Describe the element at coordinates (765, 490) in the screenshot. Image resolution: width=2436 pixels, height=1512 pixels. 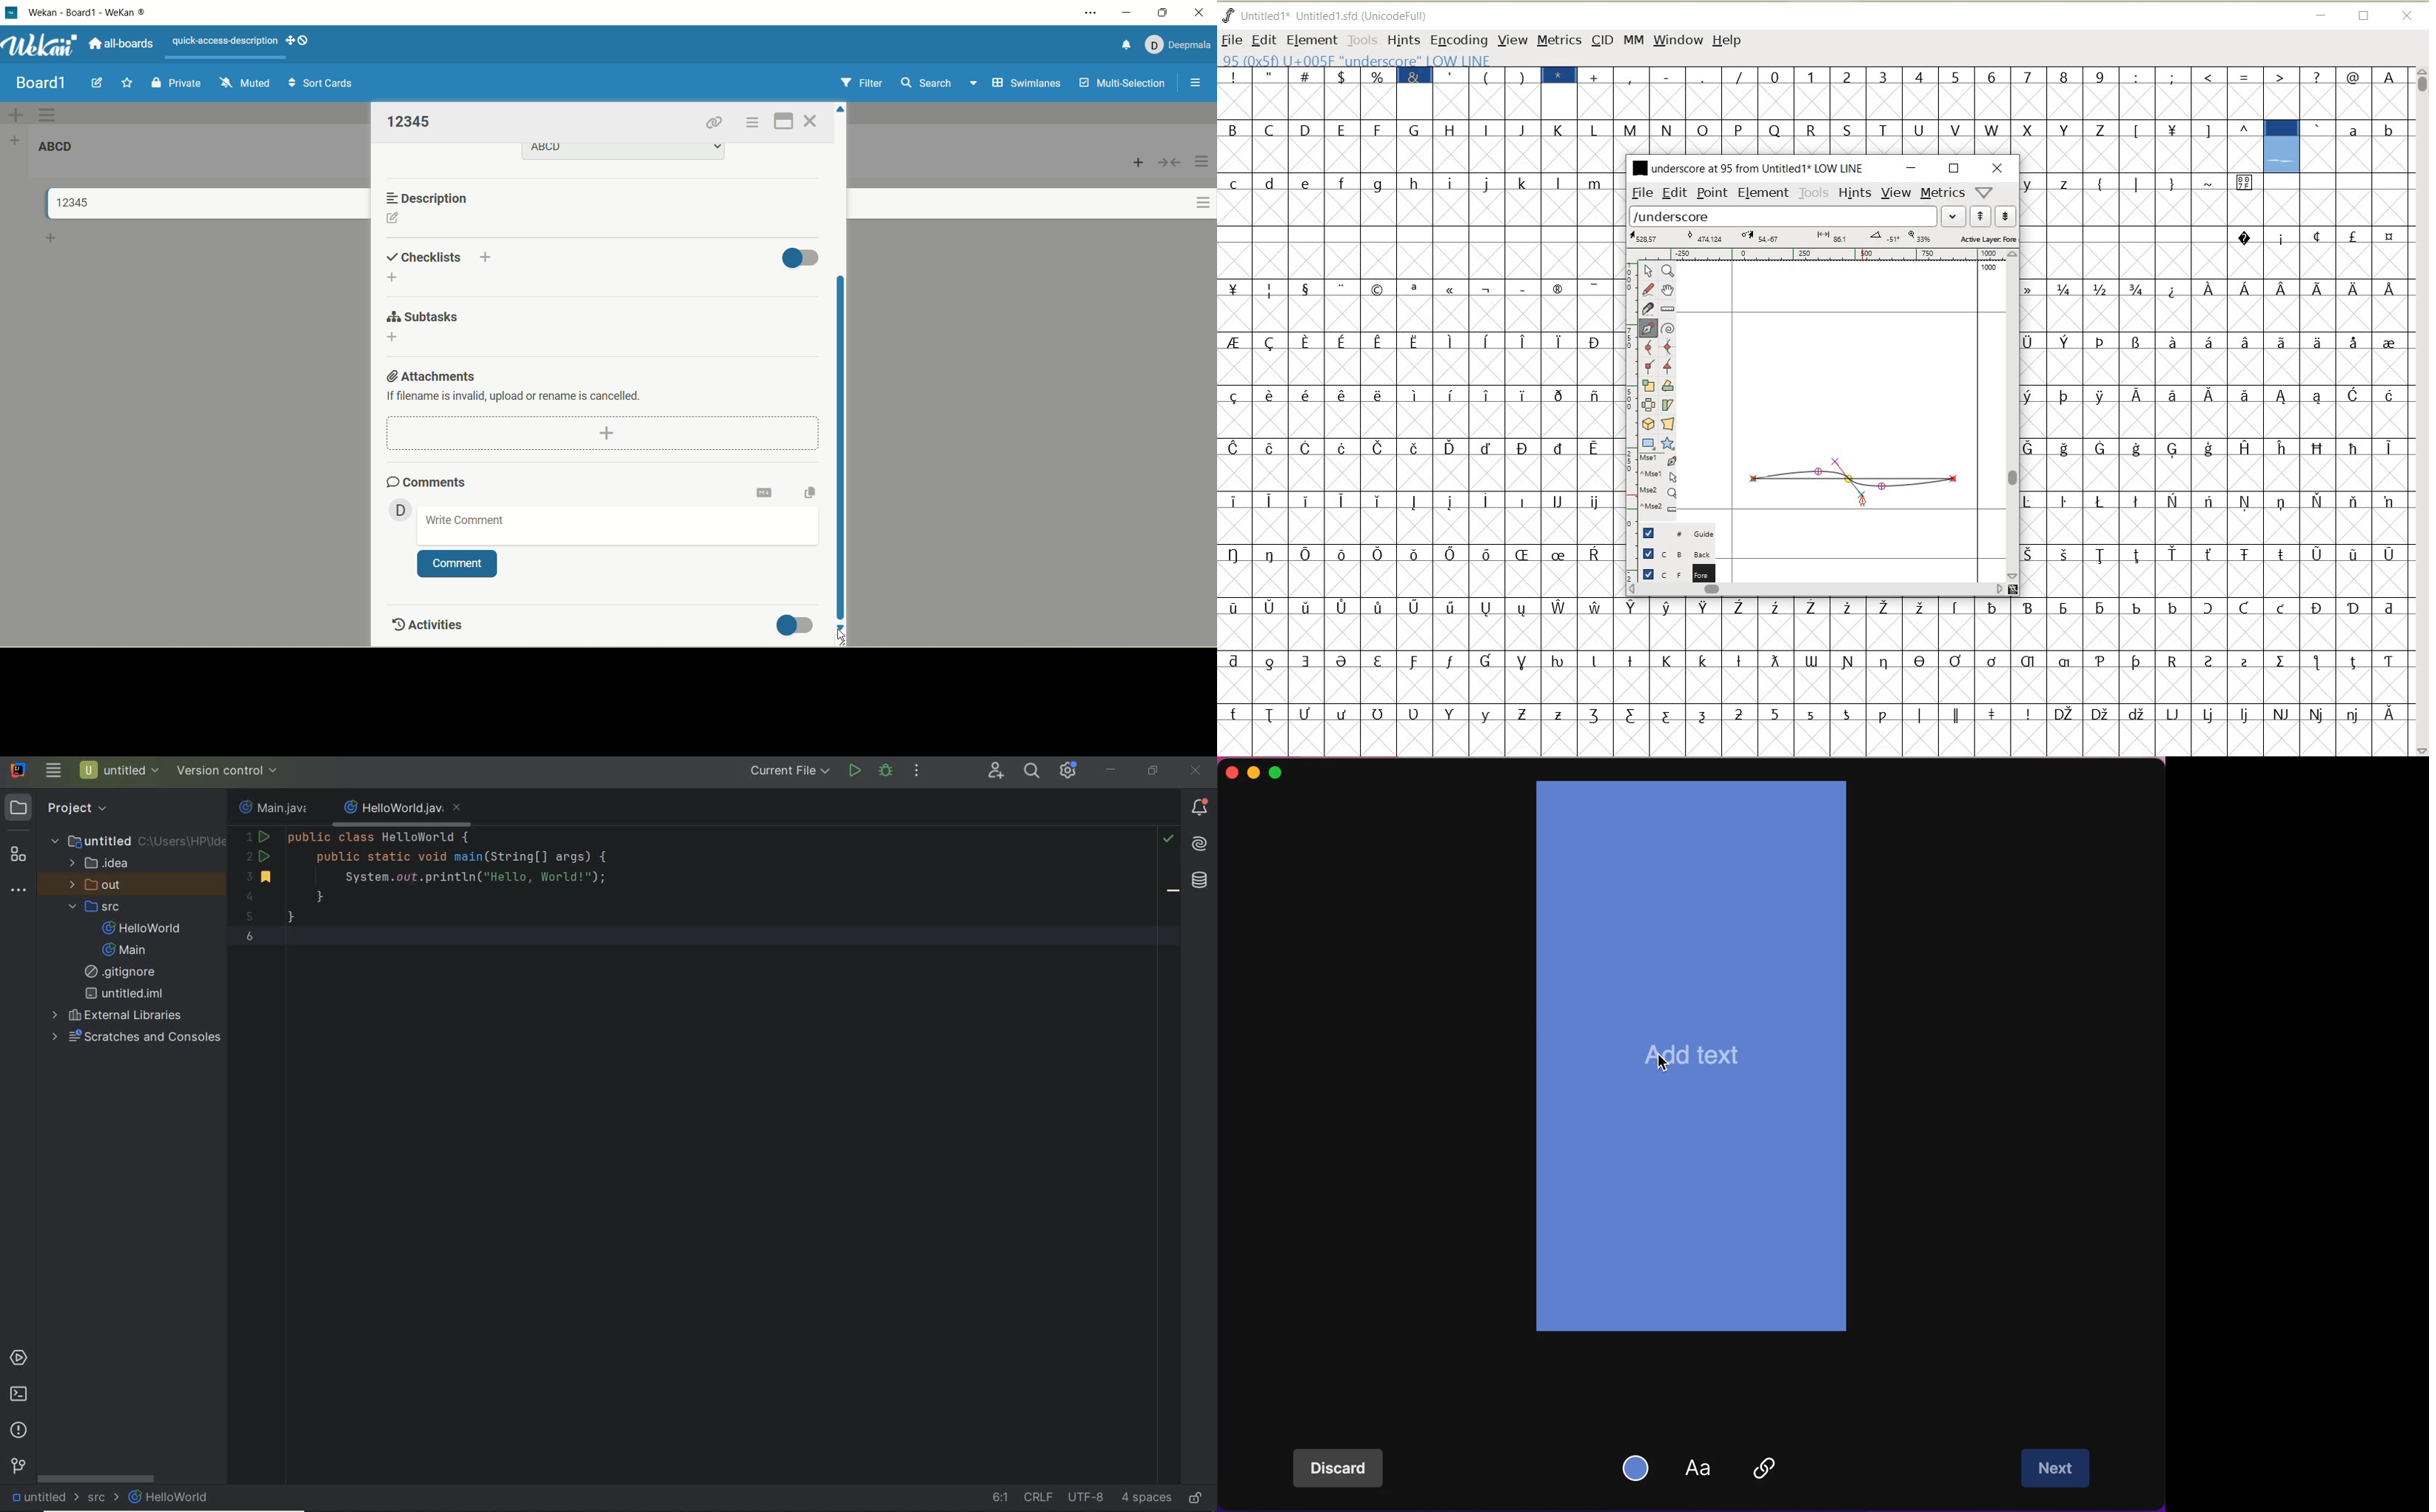
I see `markdown` at that location.